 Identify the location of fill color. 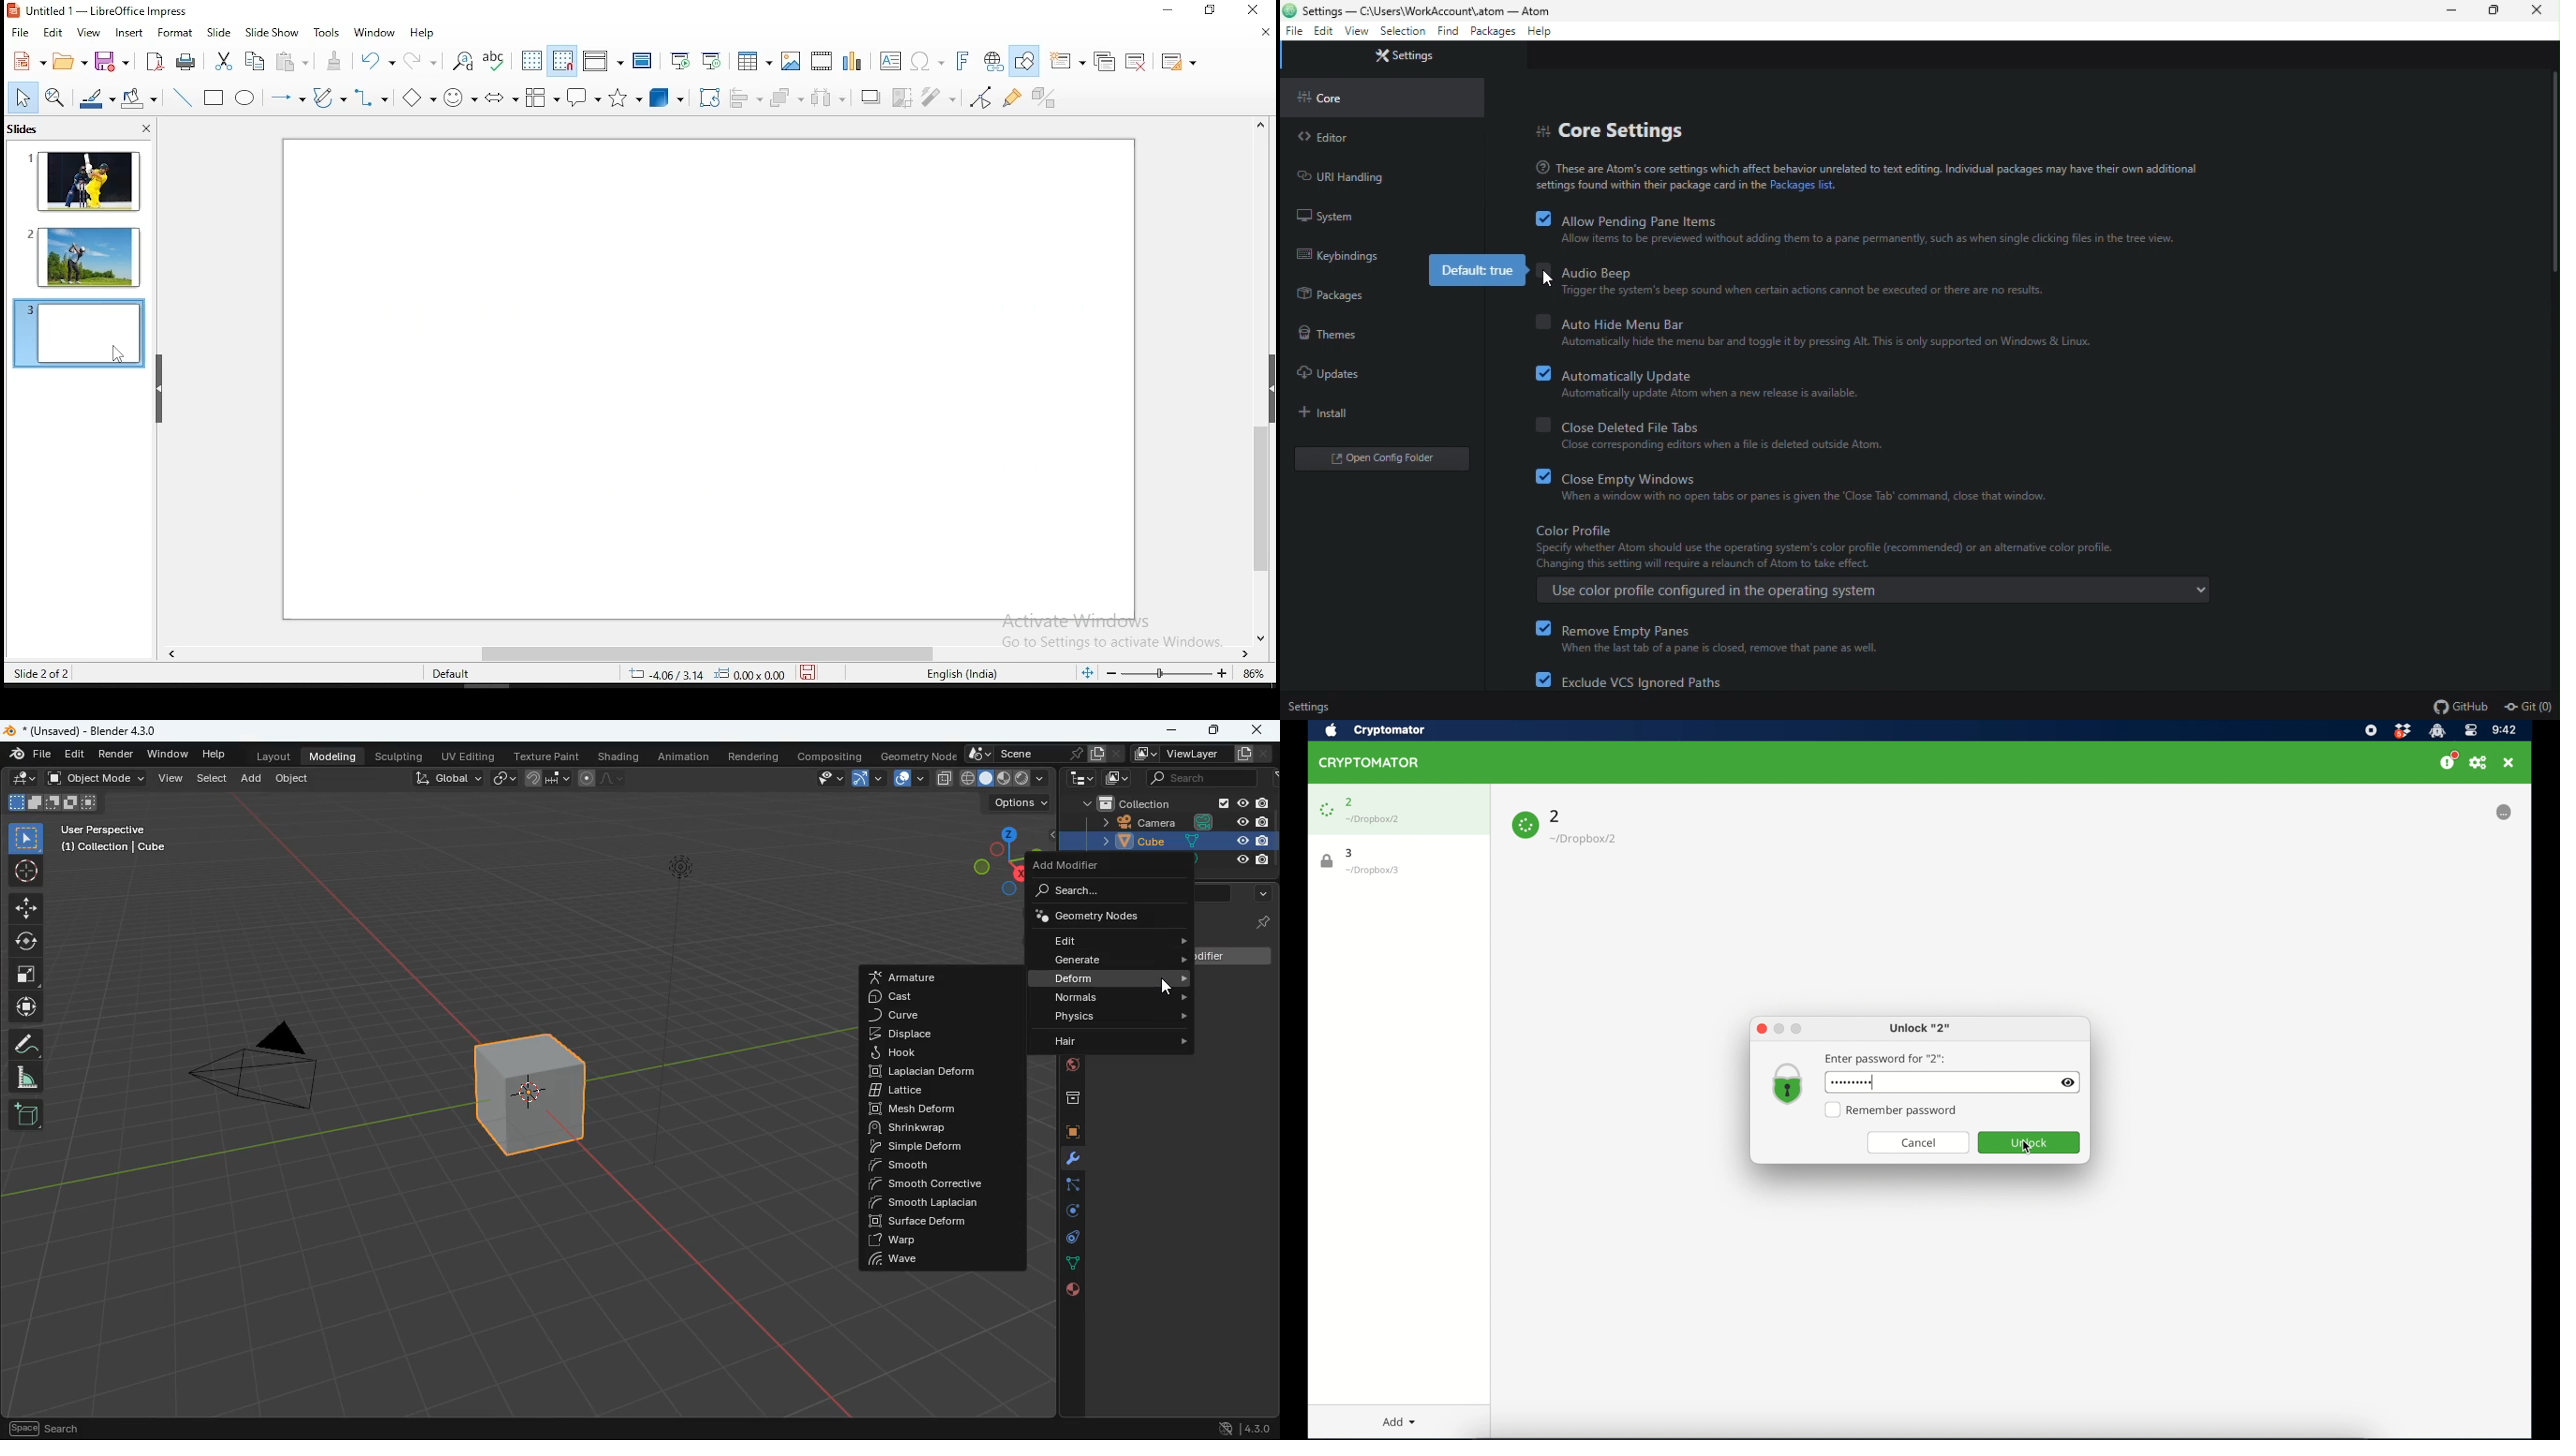
(136, 98).